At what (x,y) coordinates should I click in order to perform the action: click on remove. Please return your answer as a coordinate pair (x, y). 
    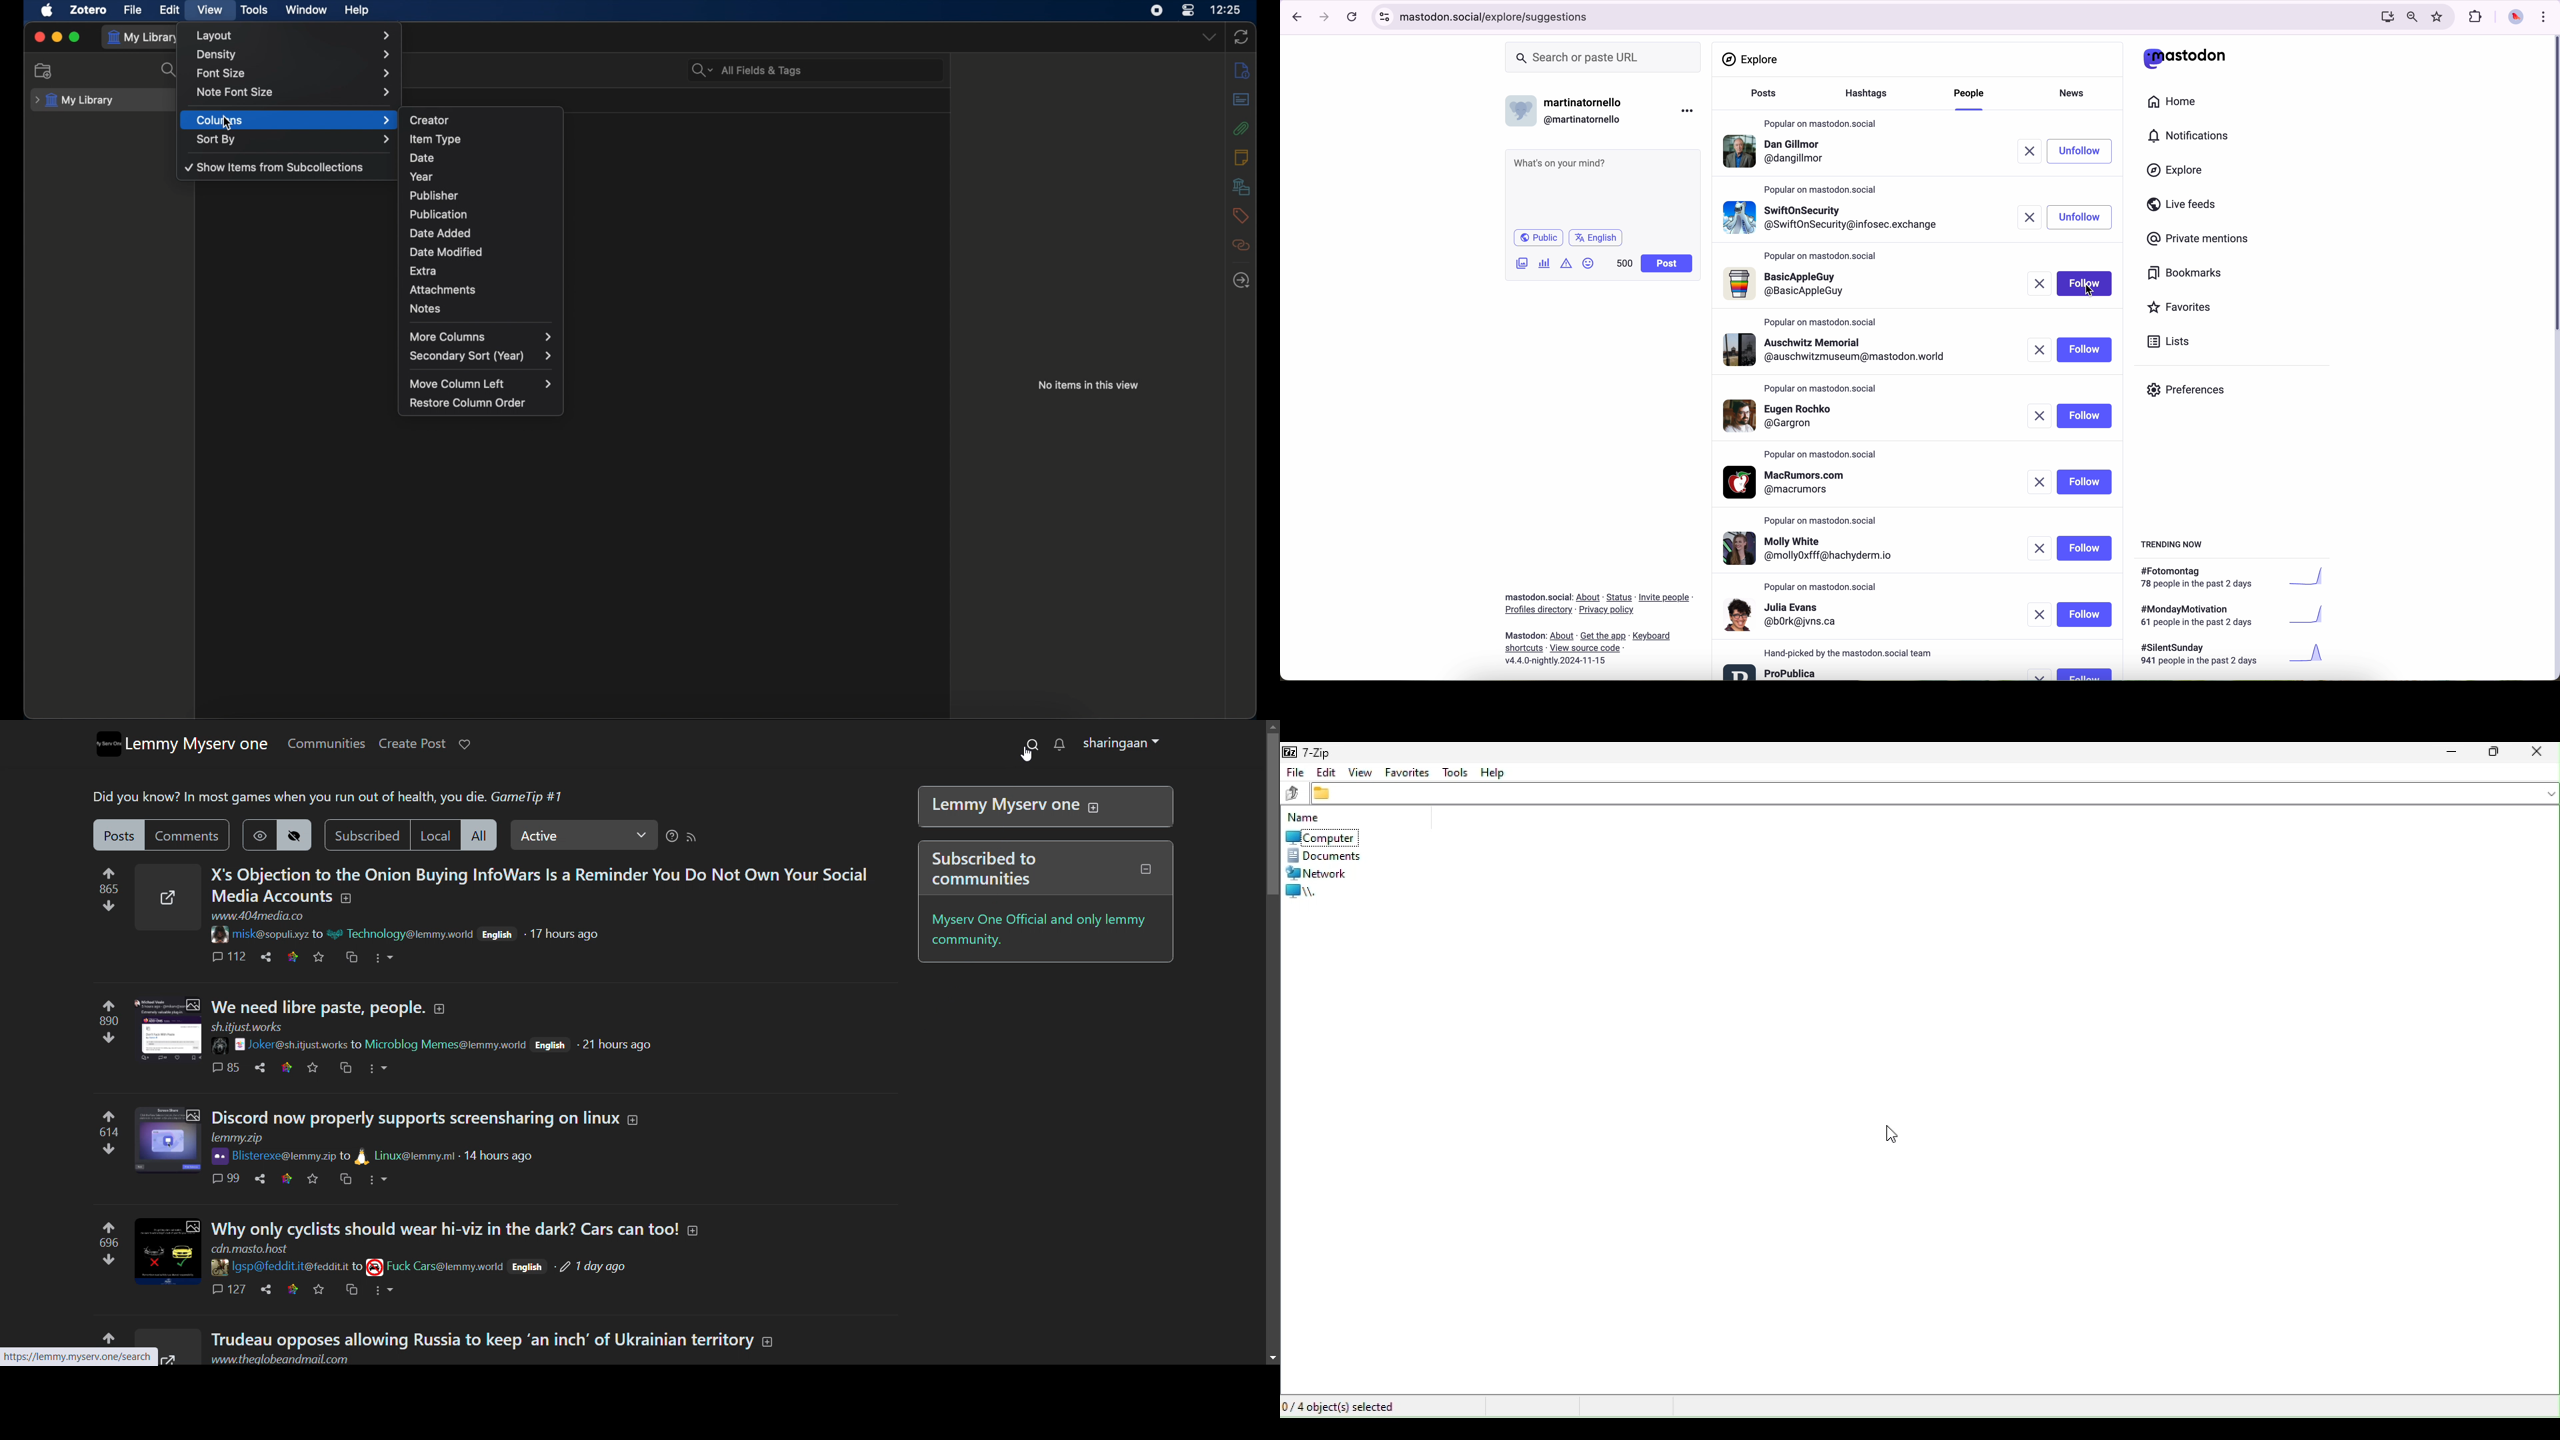
    Looking at the image, I should click on (2042, 418).